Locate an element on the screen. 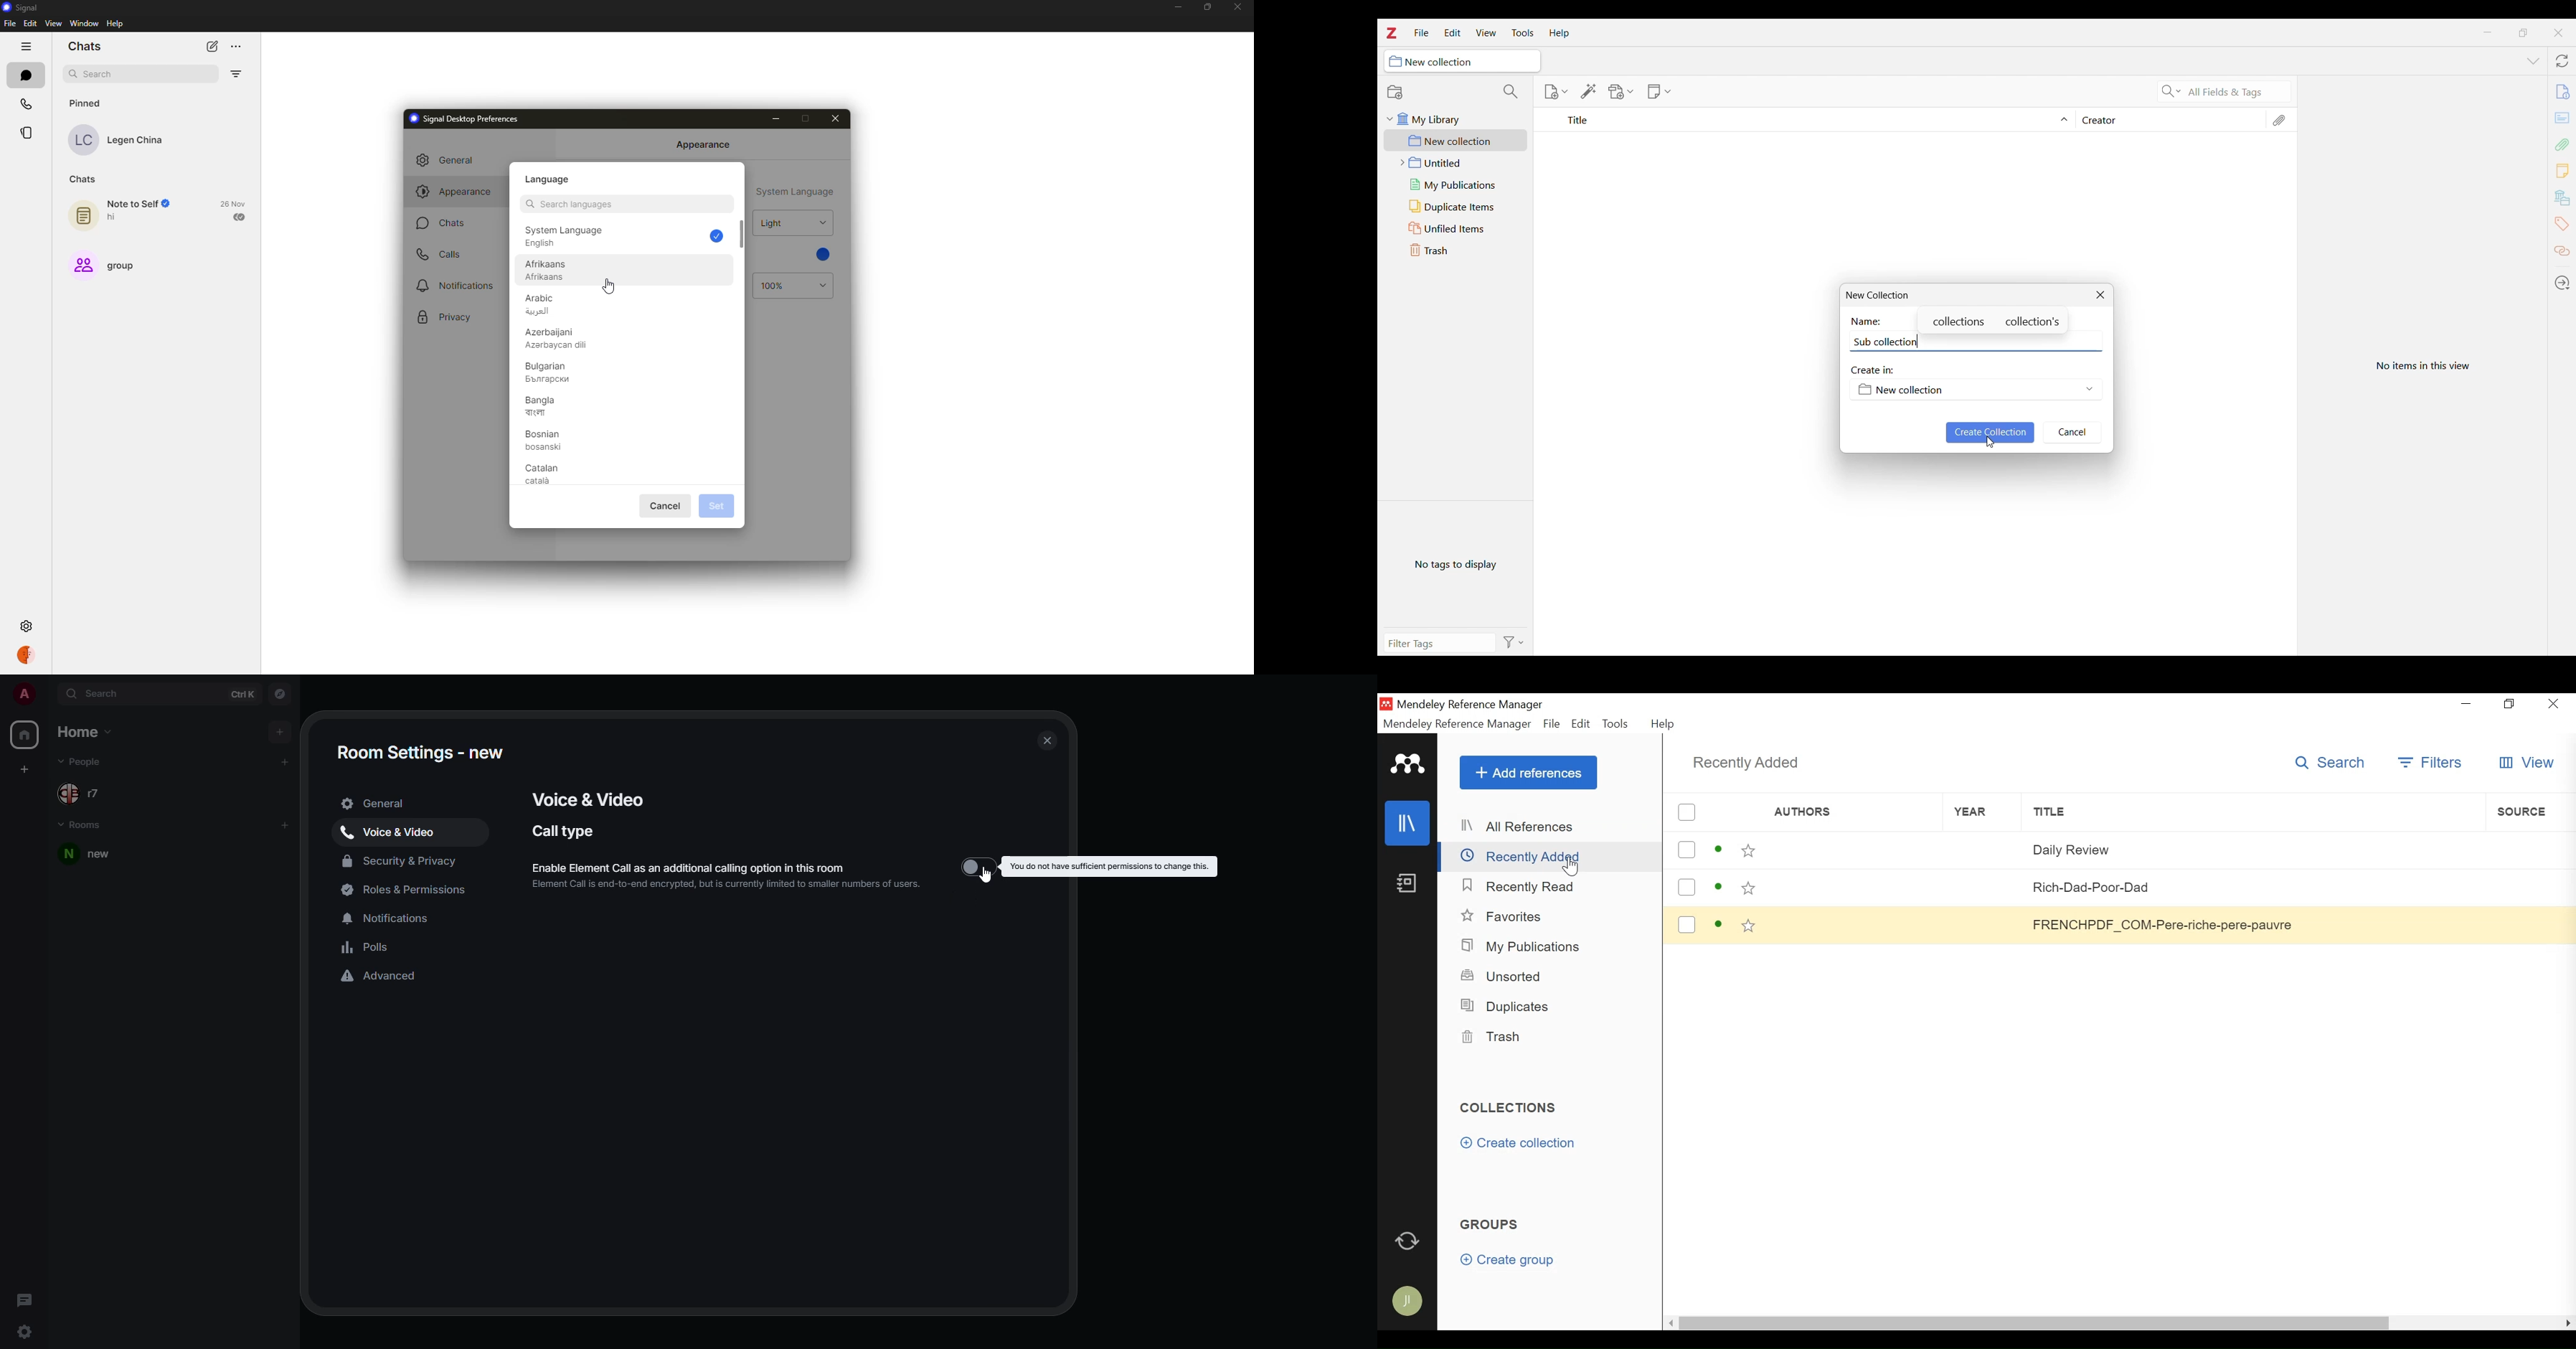 This screenshot has width=2576, height=1372. appearance is located at coordinates (704, 144).